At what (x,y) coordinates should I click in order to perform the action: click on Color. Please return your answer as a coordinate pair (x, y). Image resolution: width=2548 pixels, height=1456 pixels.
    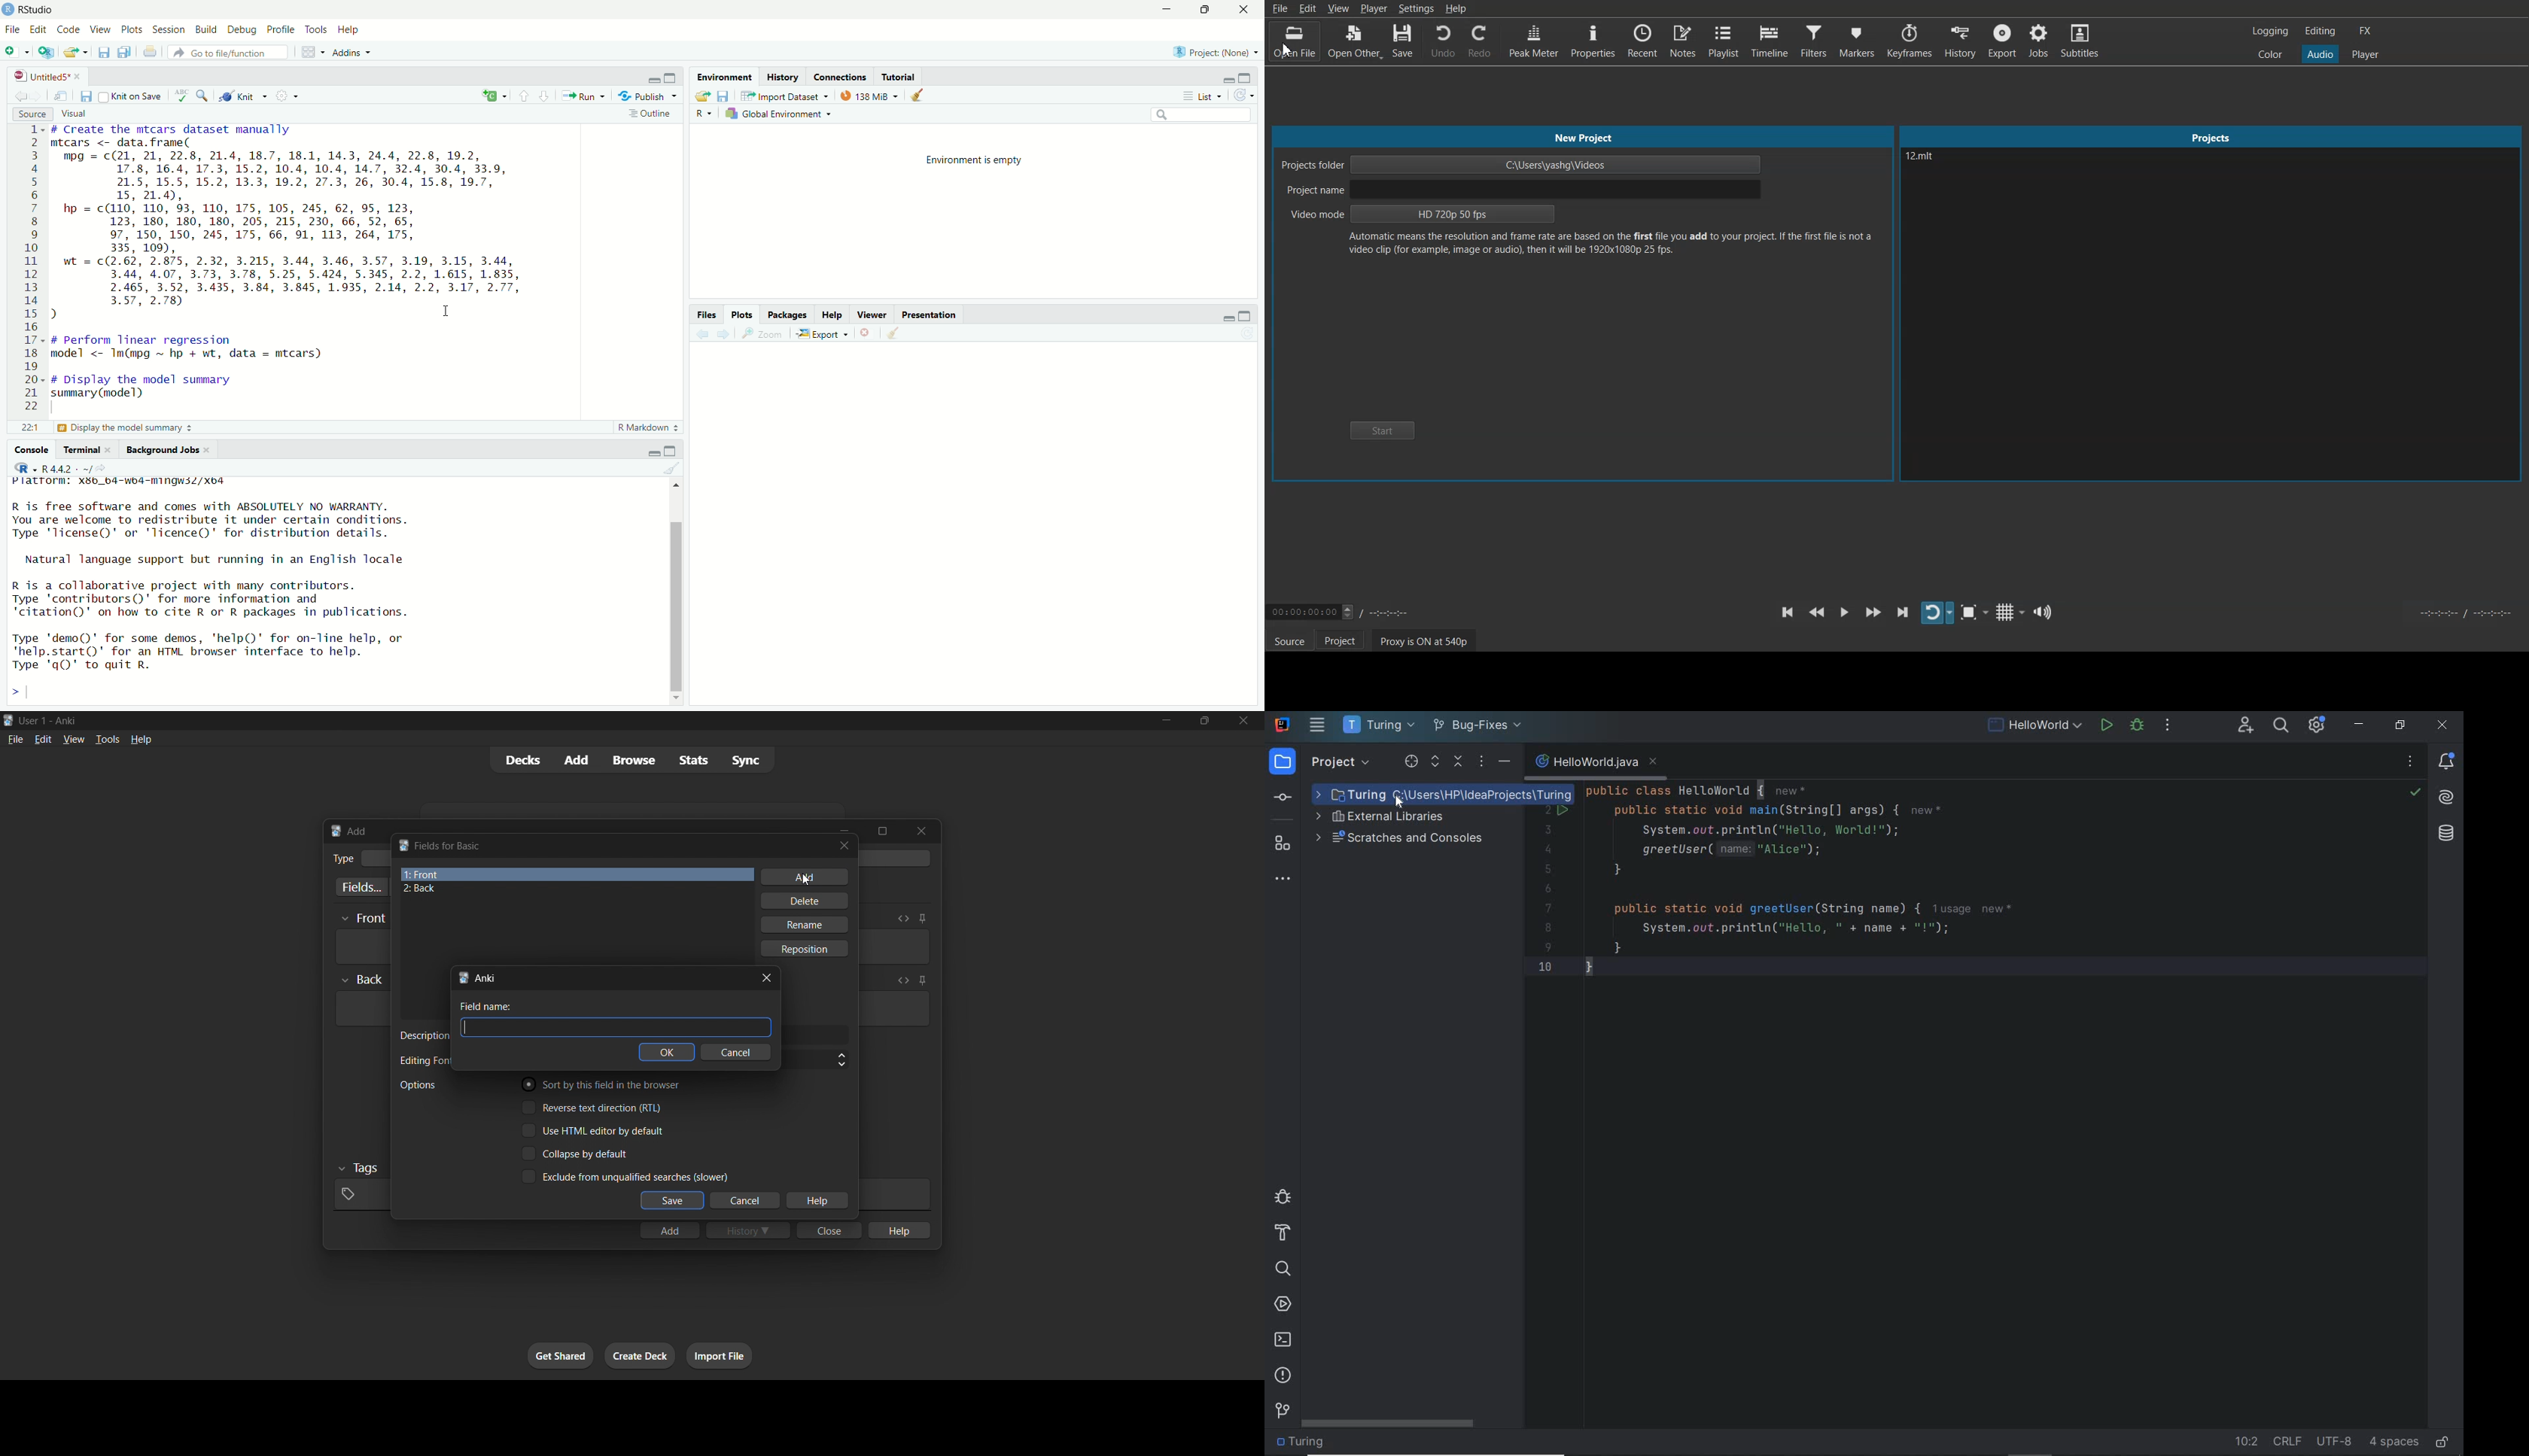
    Looking at the image, I should click on (2270, 53).